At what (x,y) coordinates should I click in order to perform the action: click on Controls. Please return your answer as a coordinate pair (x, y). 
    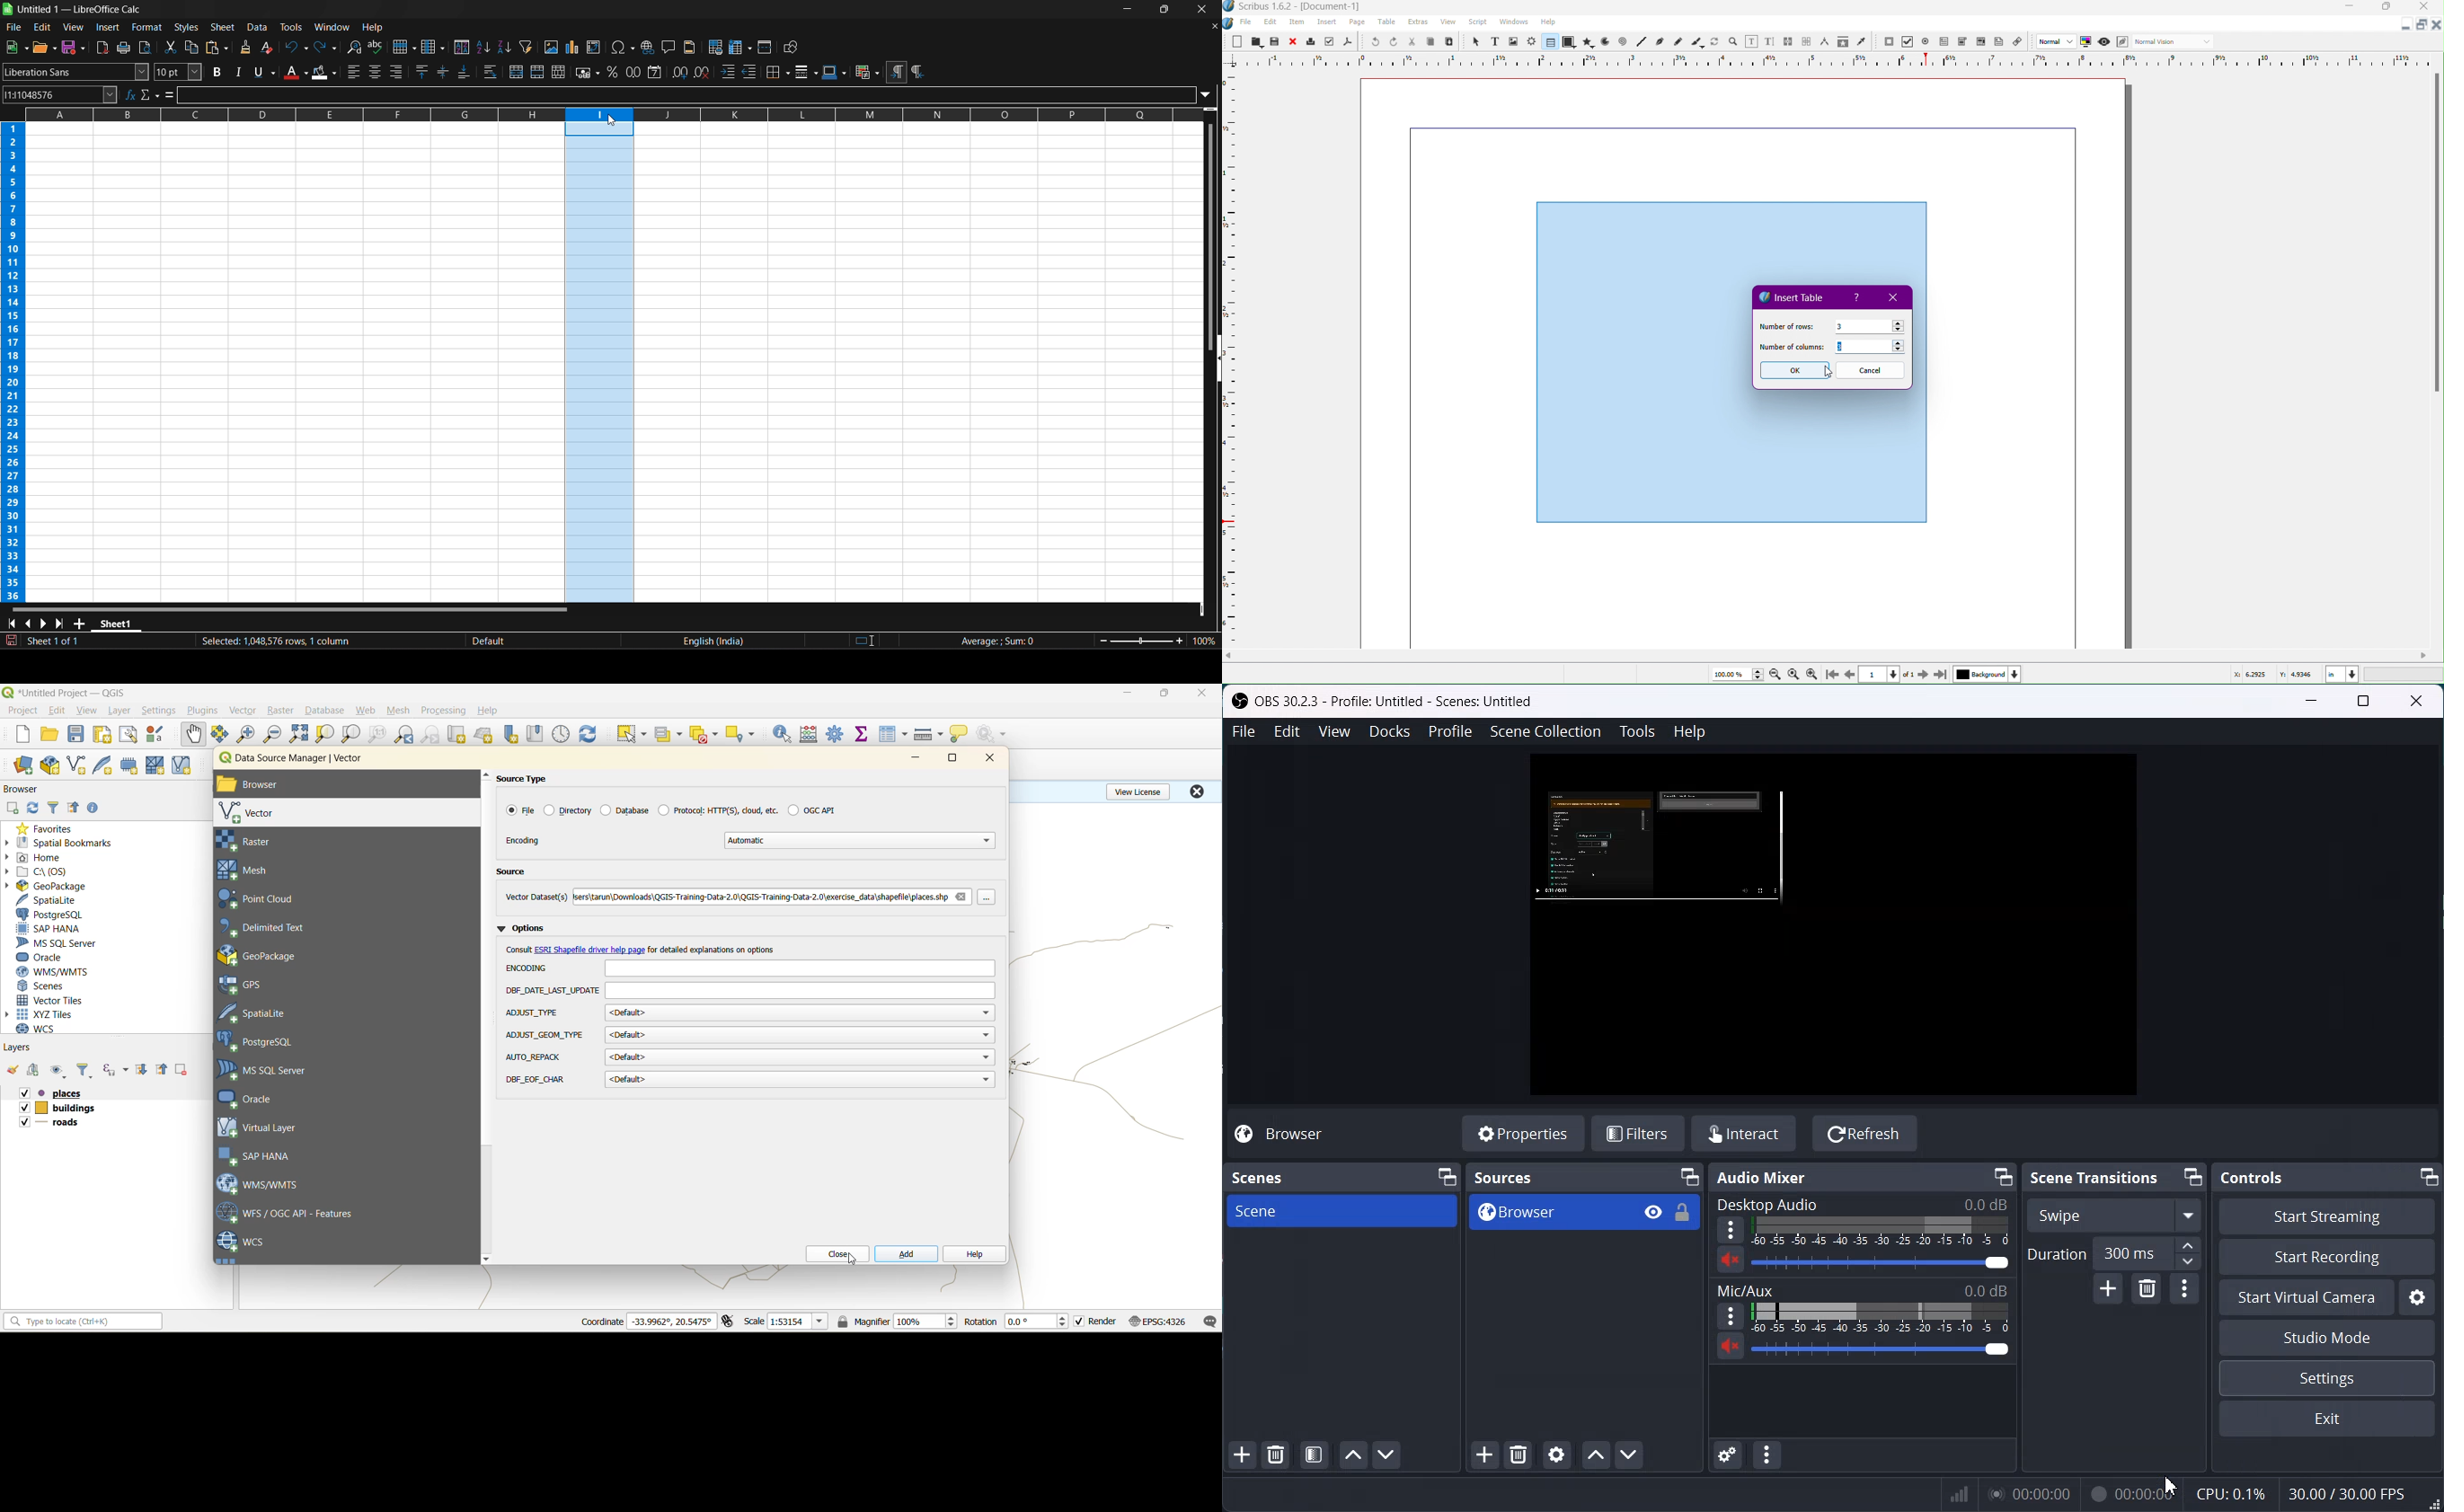
    Looking at the image, I should click on (2251, 1177).